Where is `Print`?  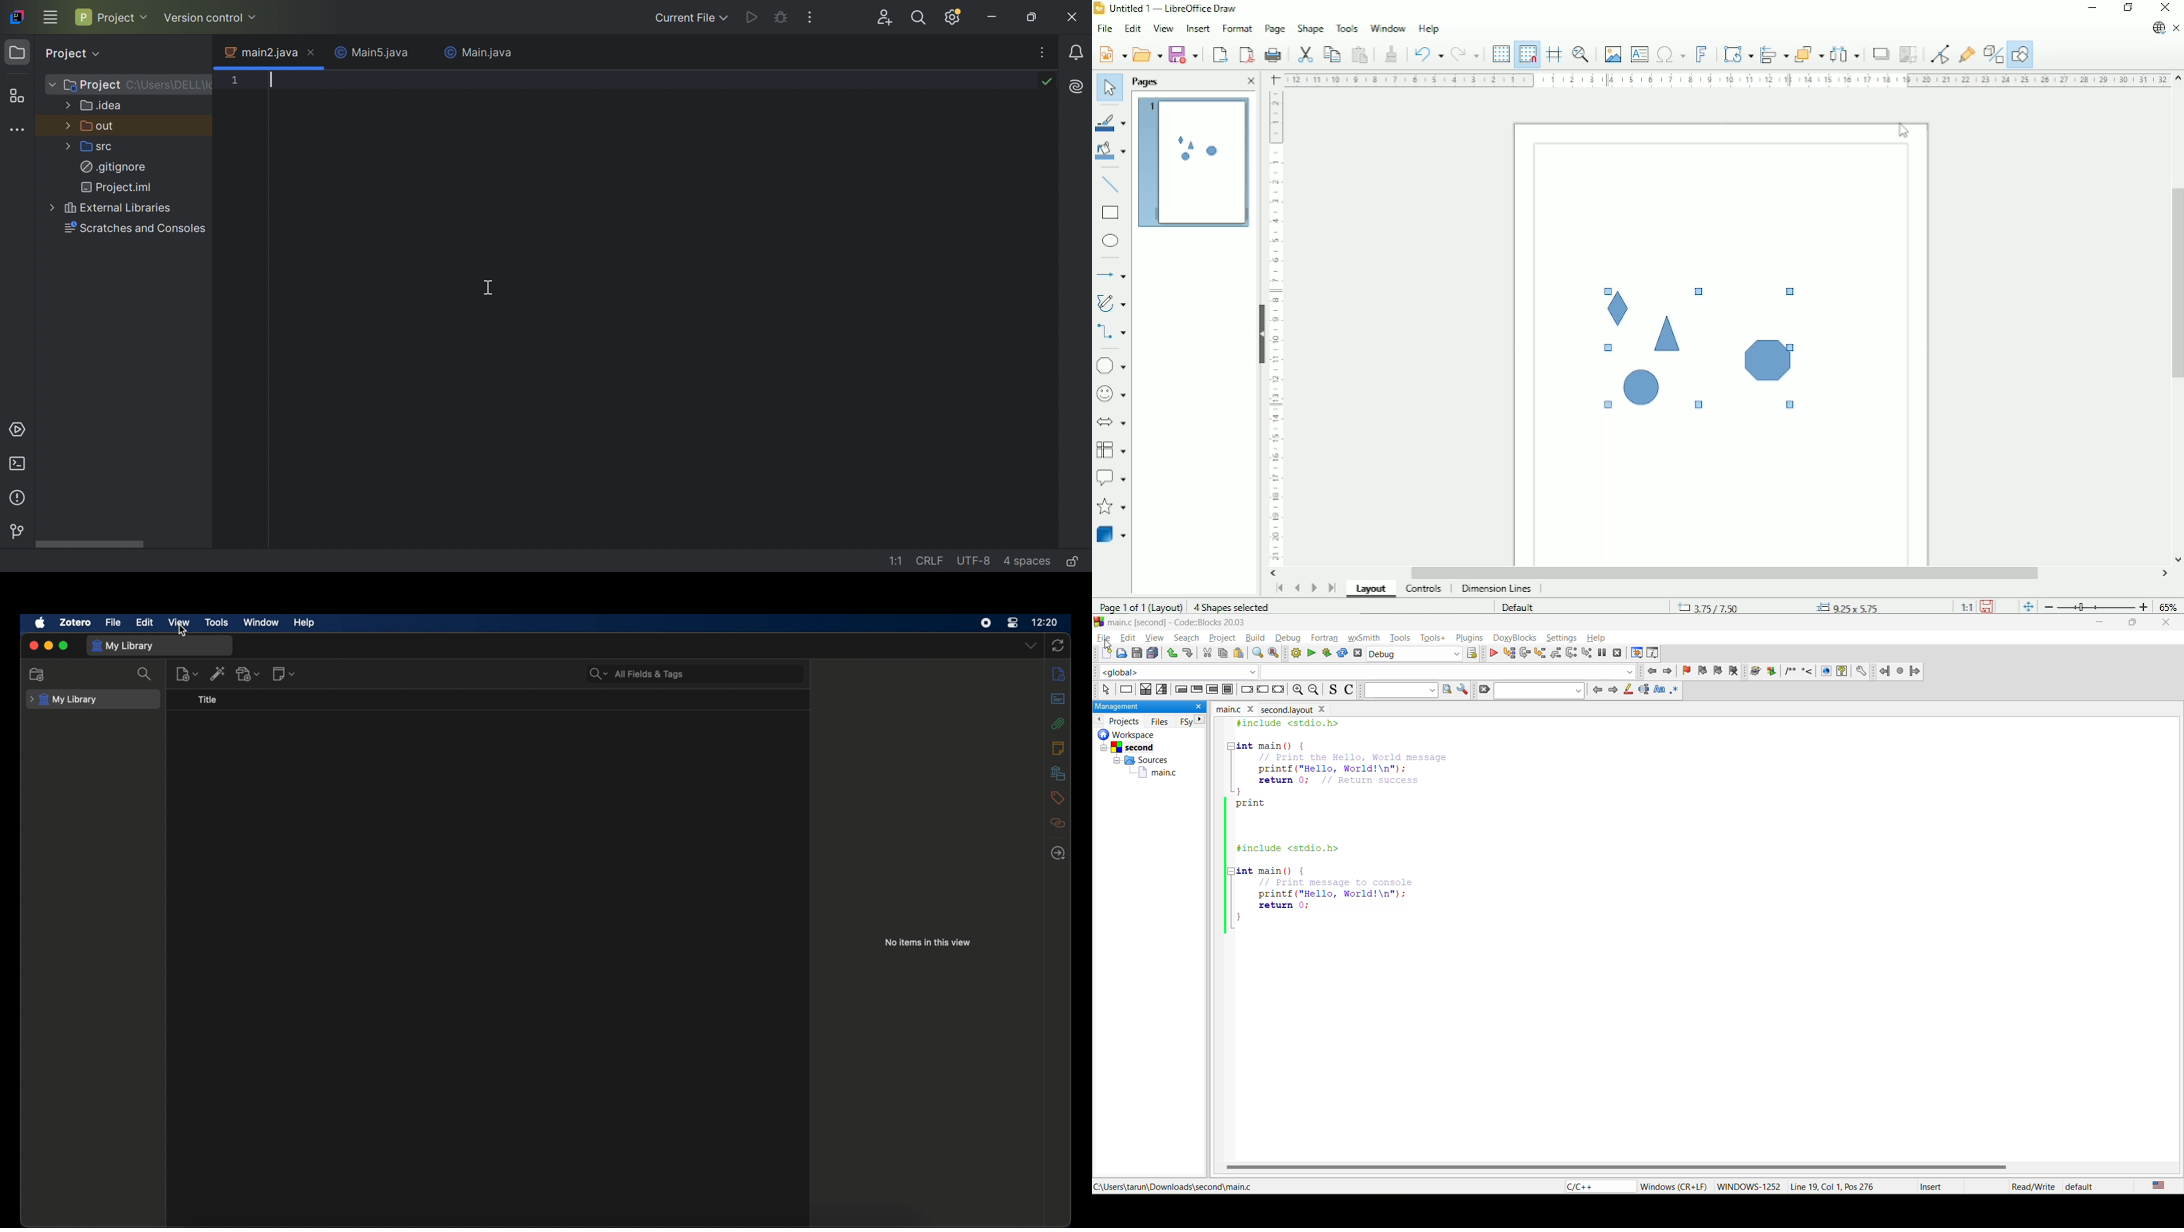
Print is located at coordinates (1273, 52).